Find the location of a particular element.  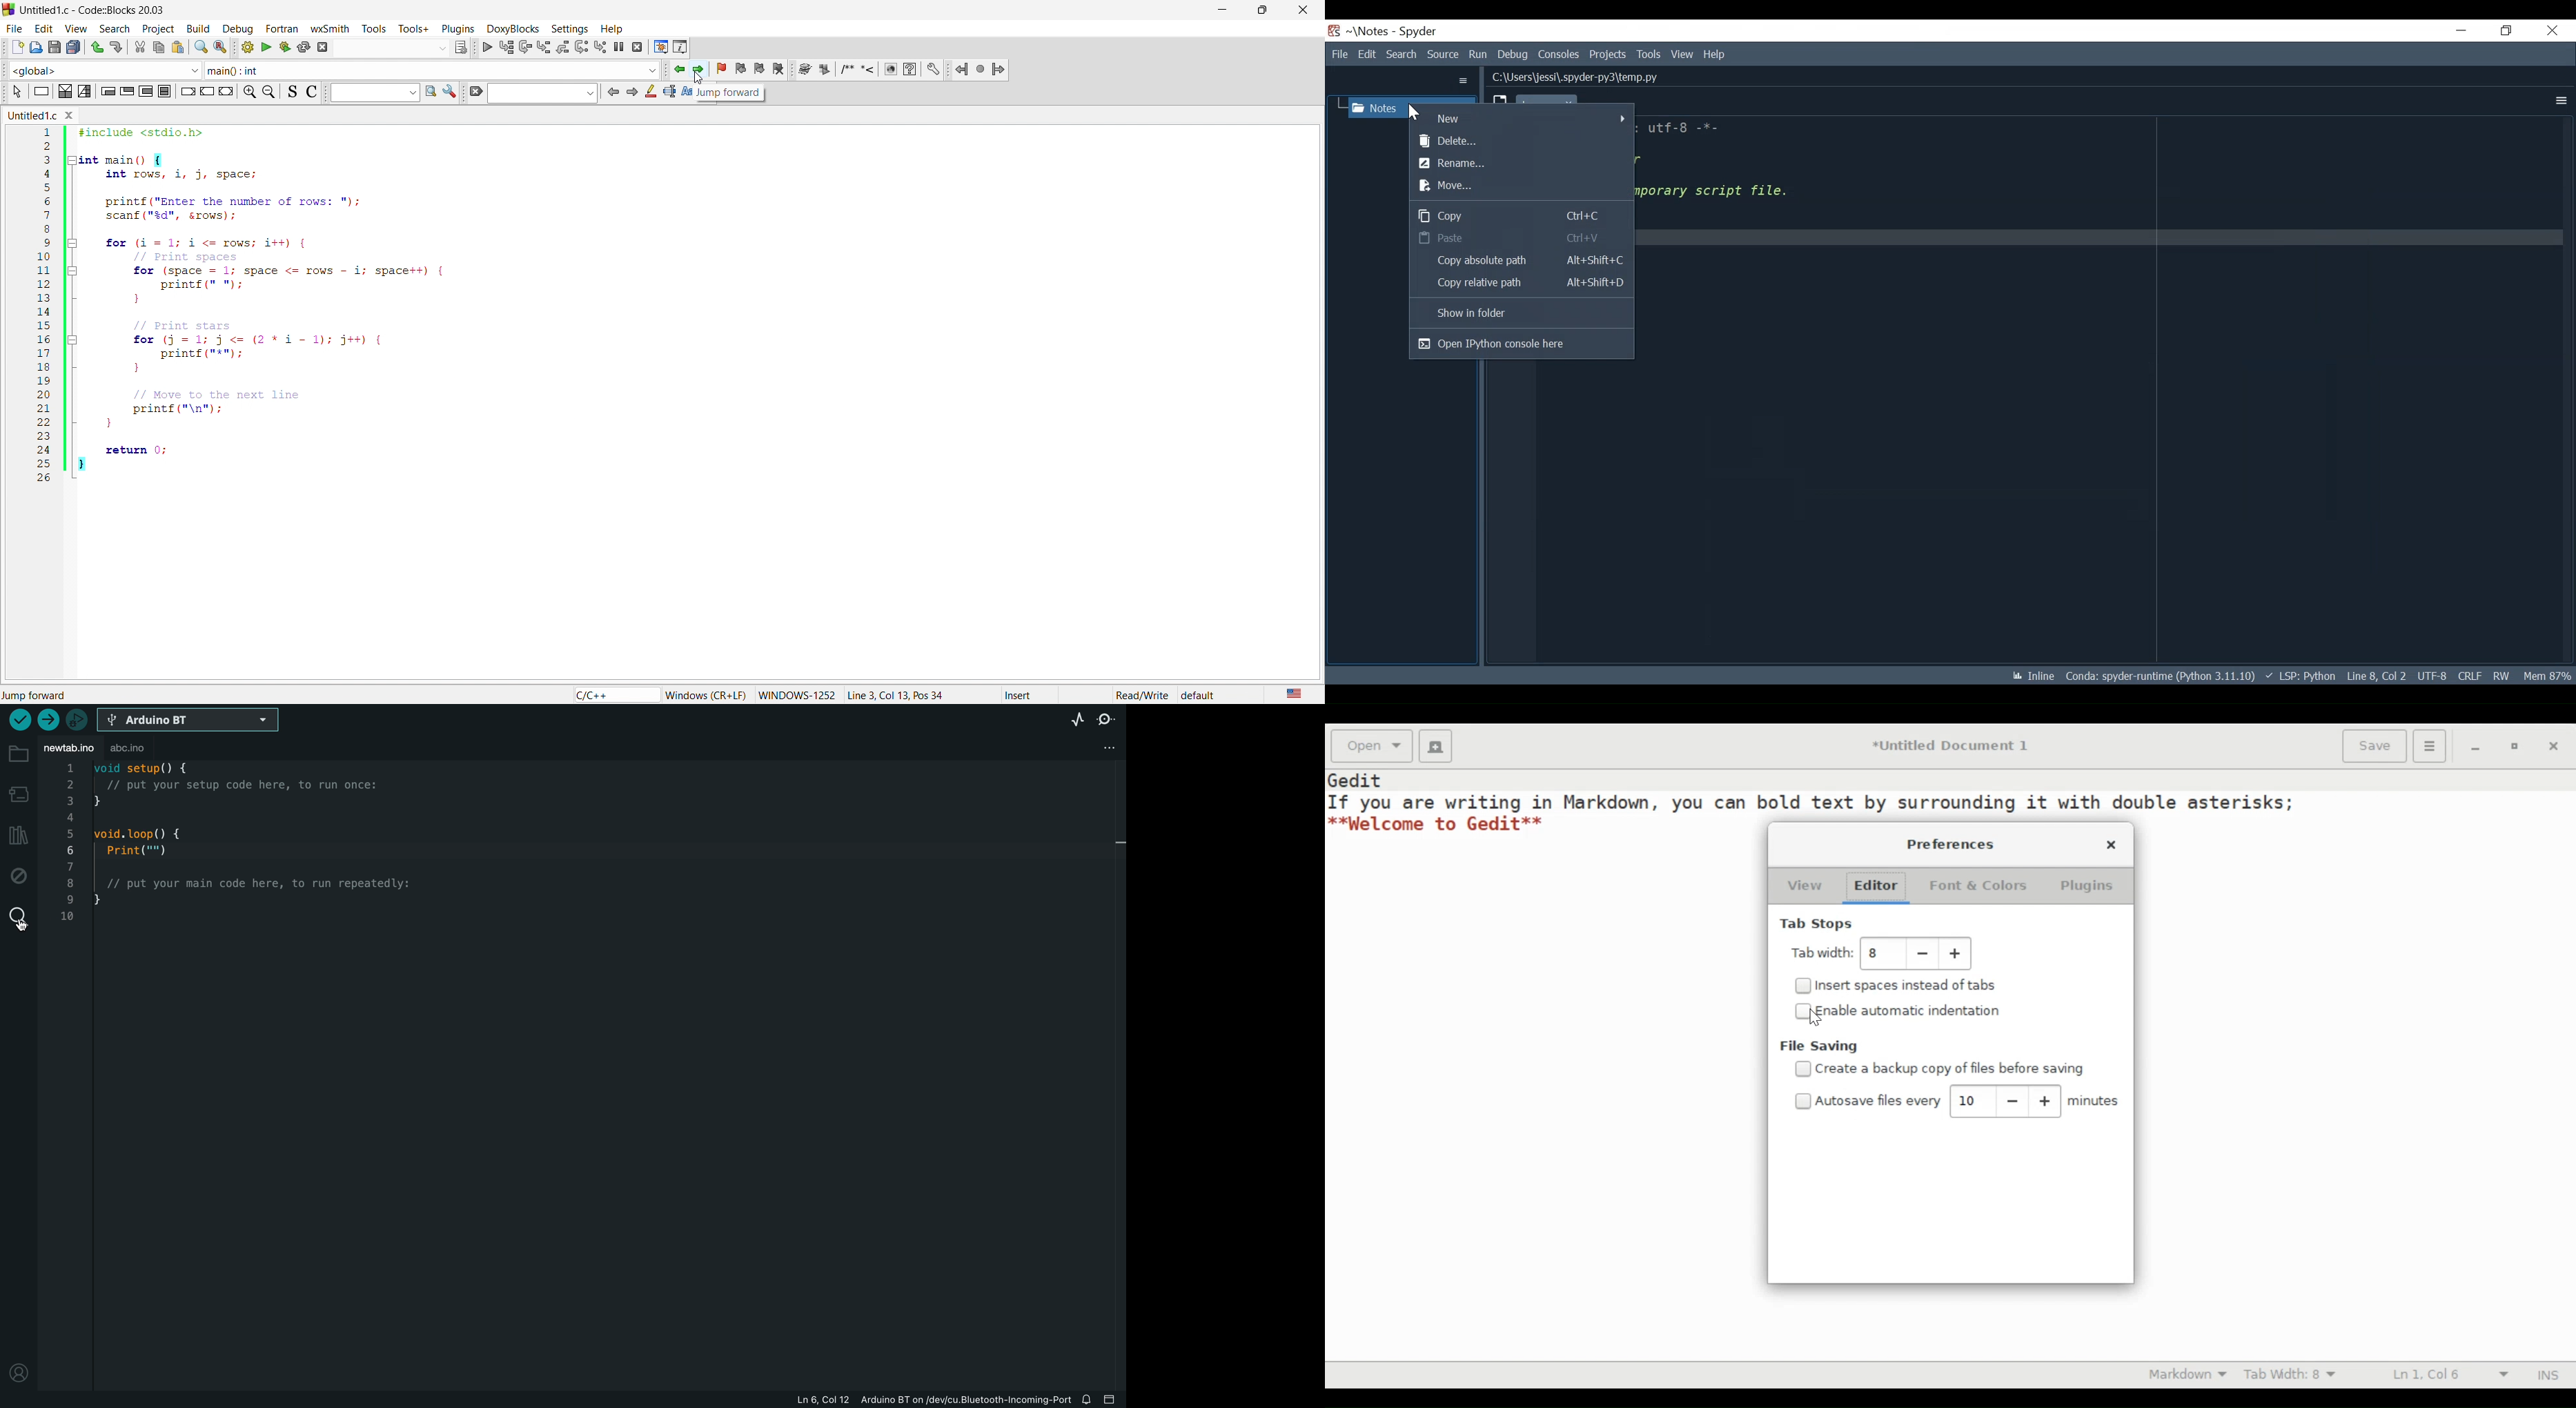

build and run is located at coordinates (283, 47).